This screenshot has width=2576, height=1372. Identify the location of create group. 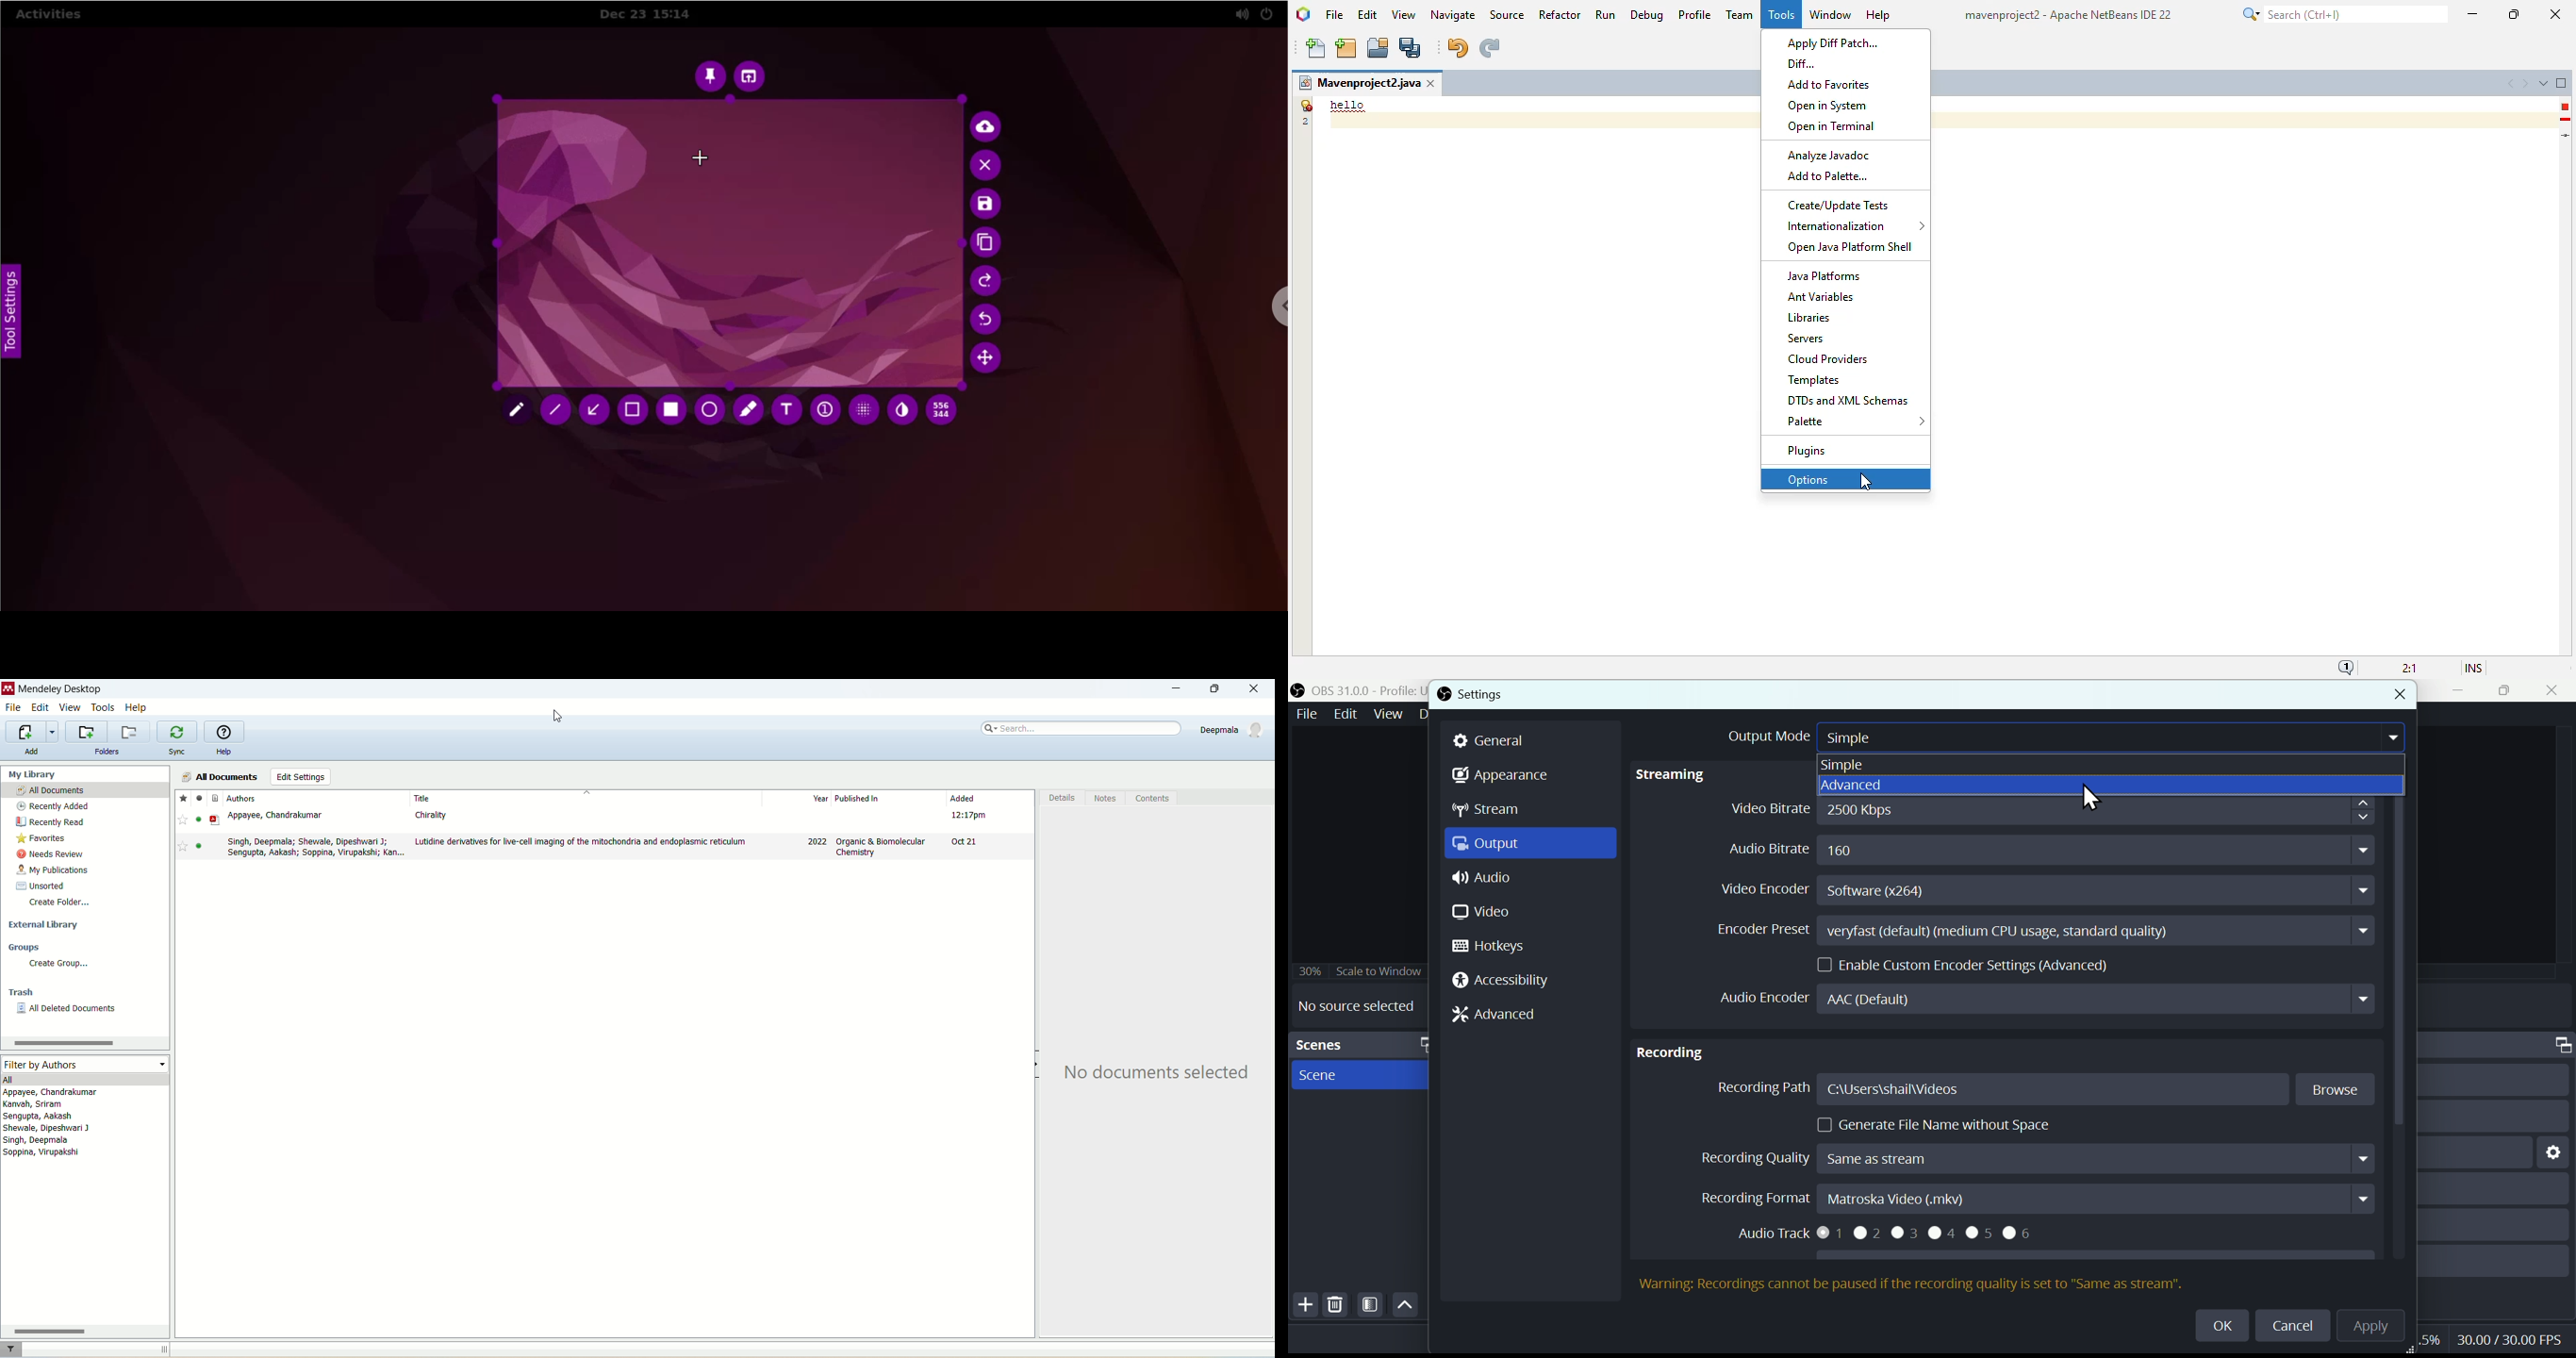
(57, 966).